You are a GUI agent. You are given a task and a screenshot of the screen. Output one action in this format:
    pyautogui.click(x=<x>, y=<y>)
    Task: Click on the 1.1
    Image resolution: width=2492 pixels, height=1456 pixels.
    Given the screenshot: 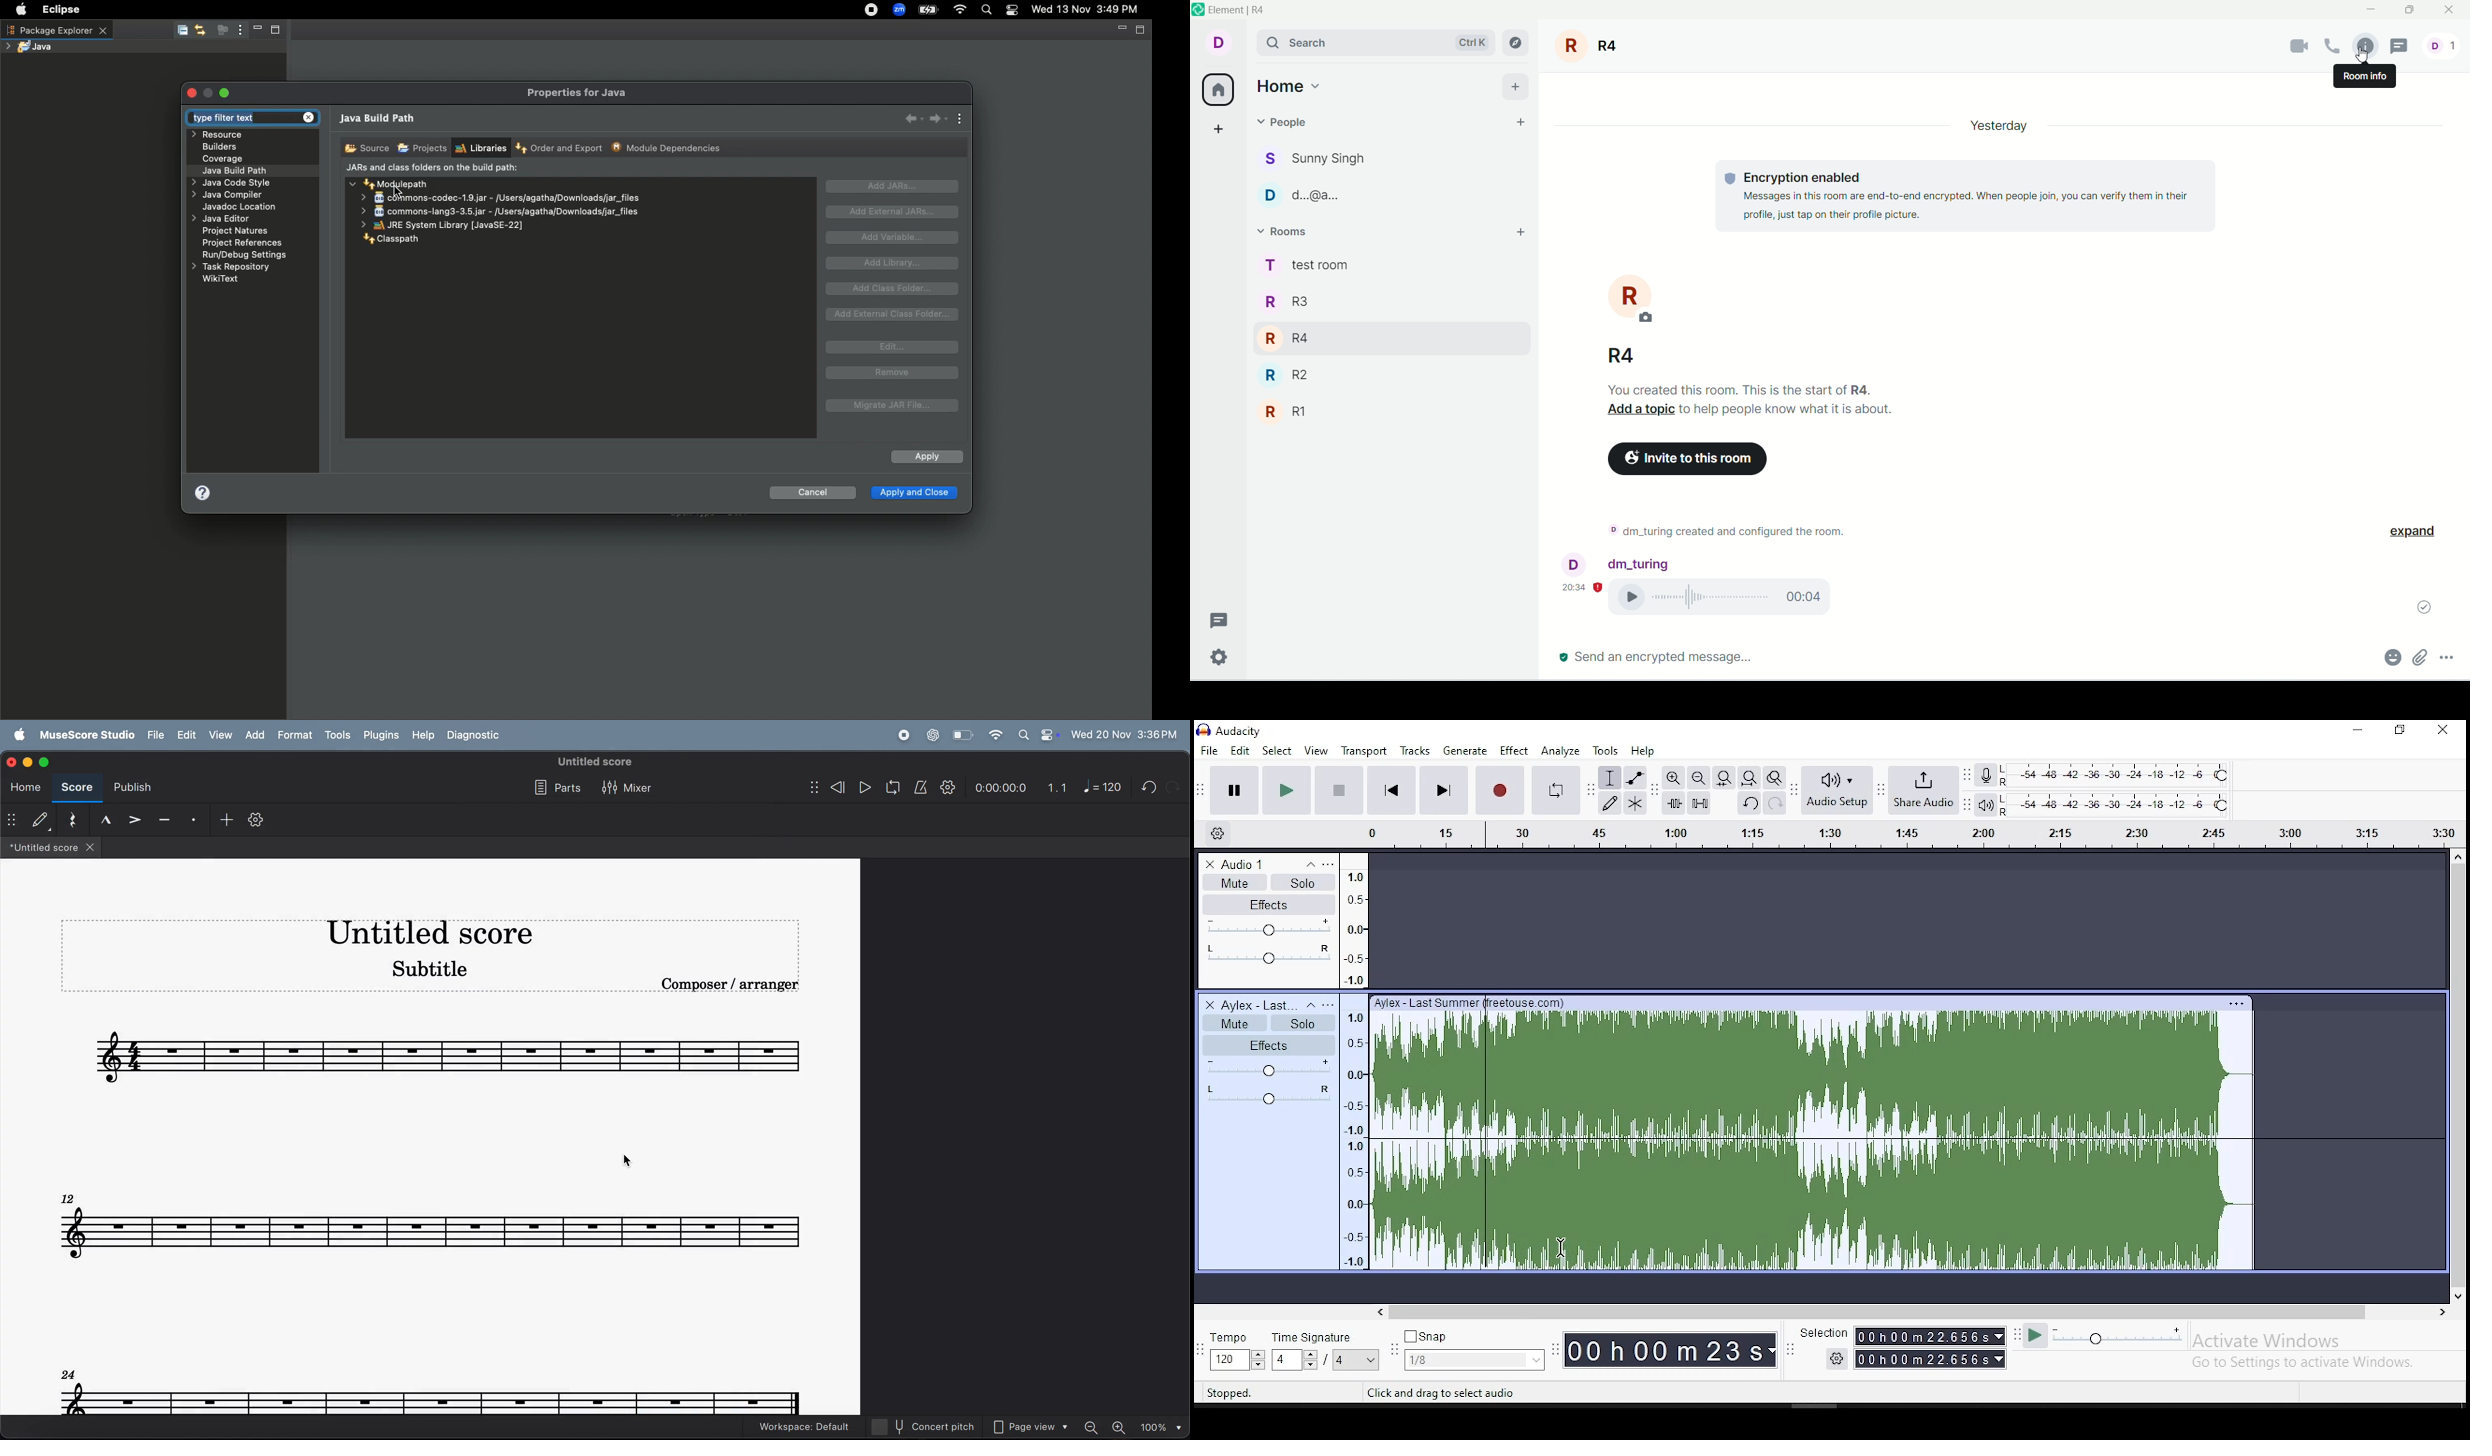 What is the action you would take?
    pyautogui.click(x=1059, y=788)
    